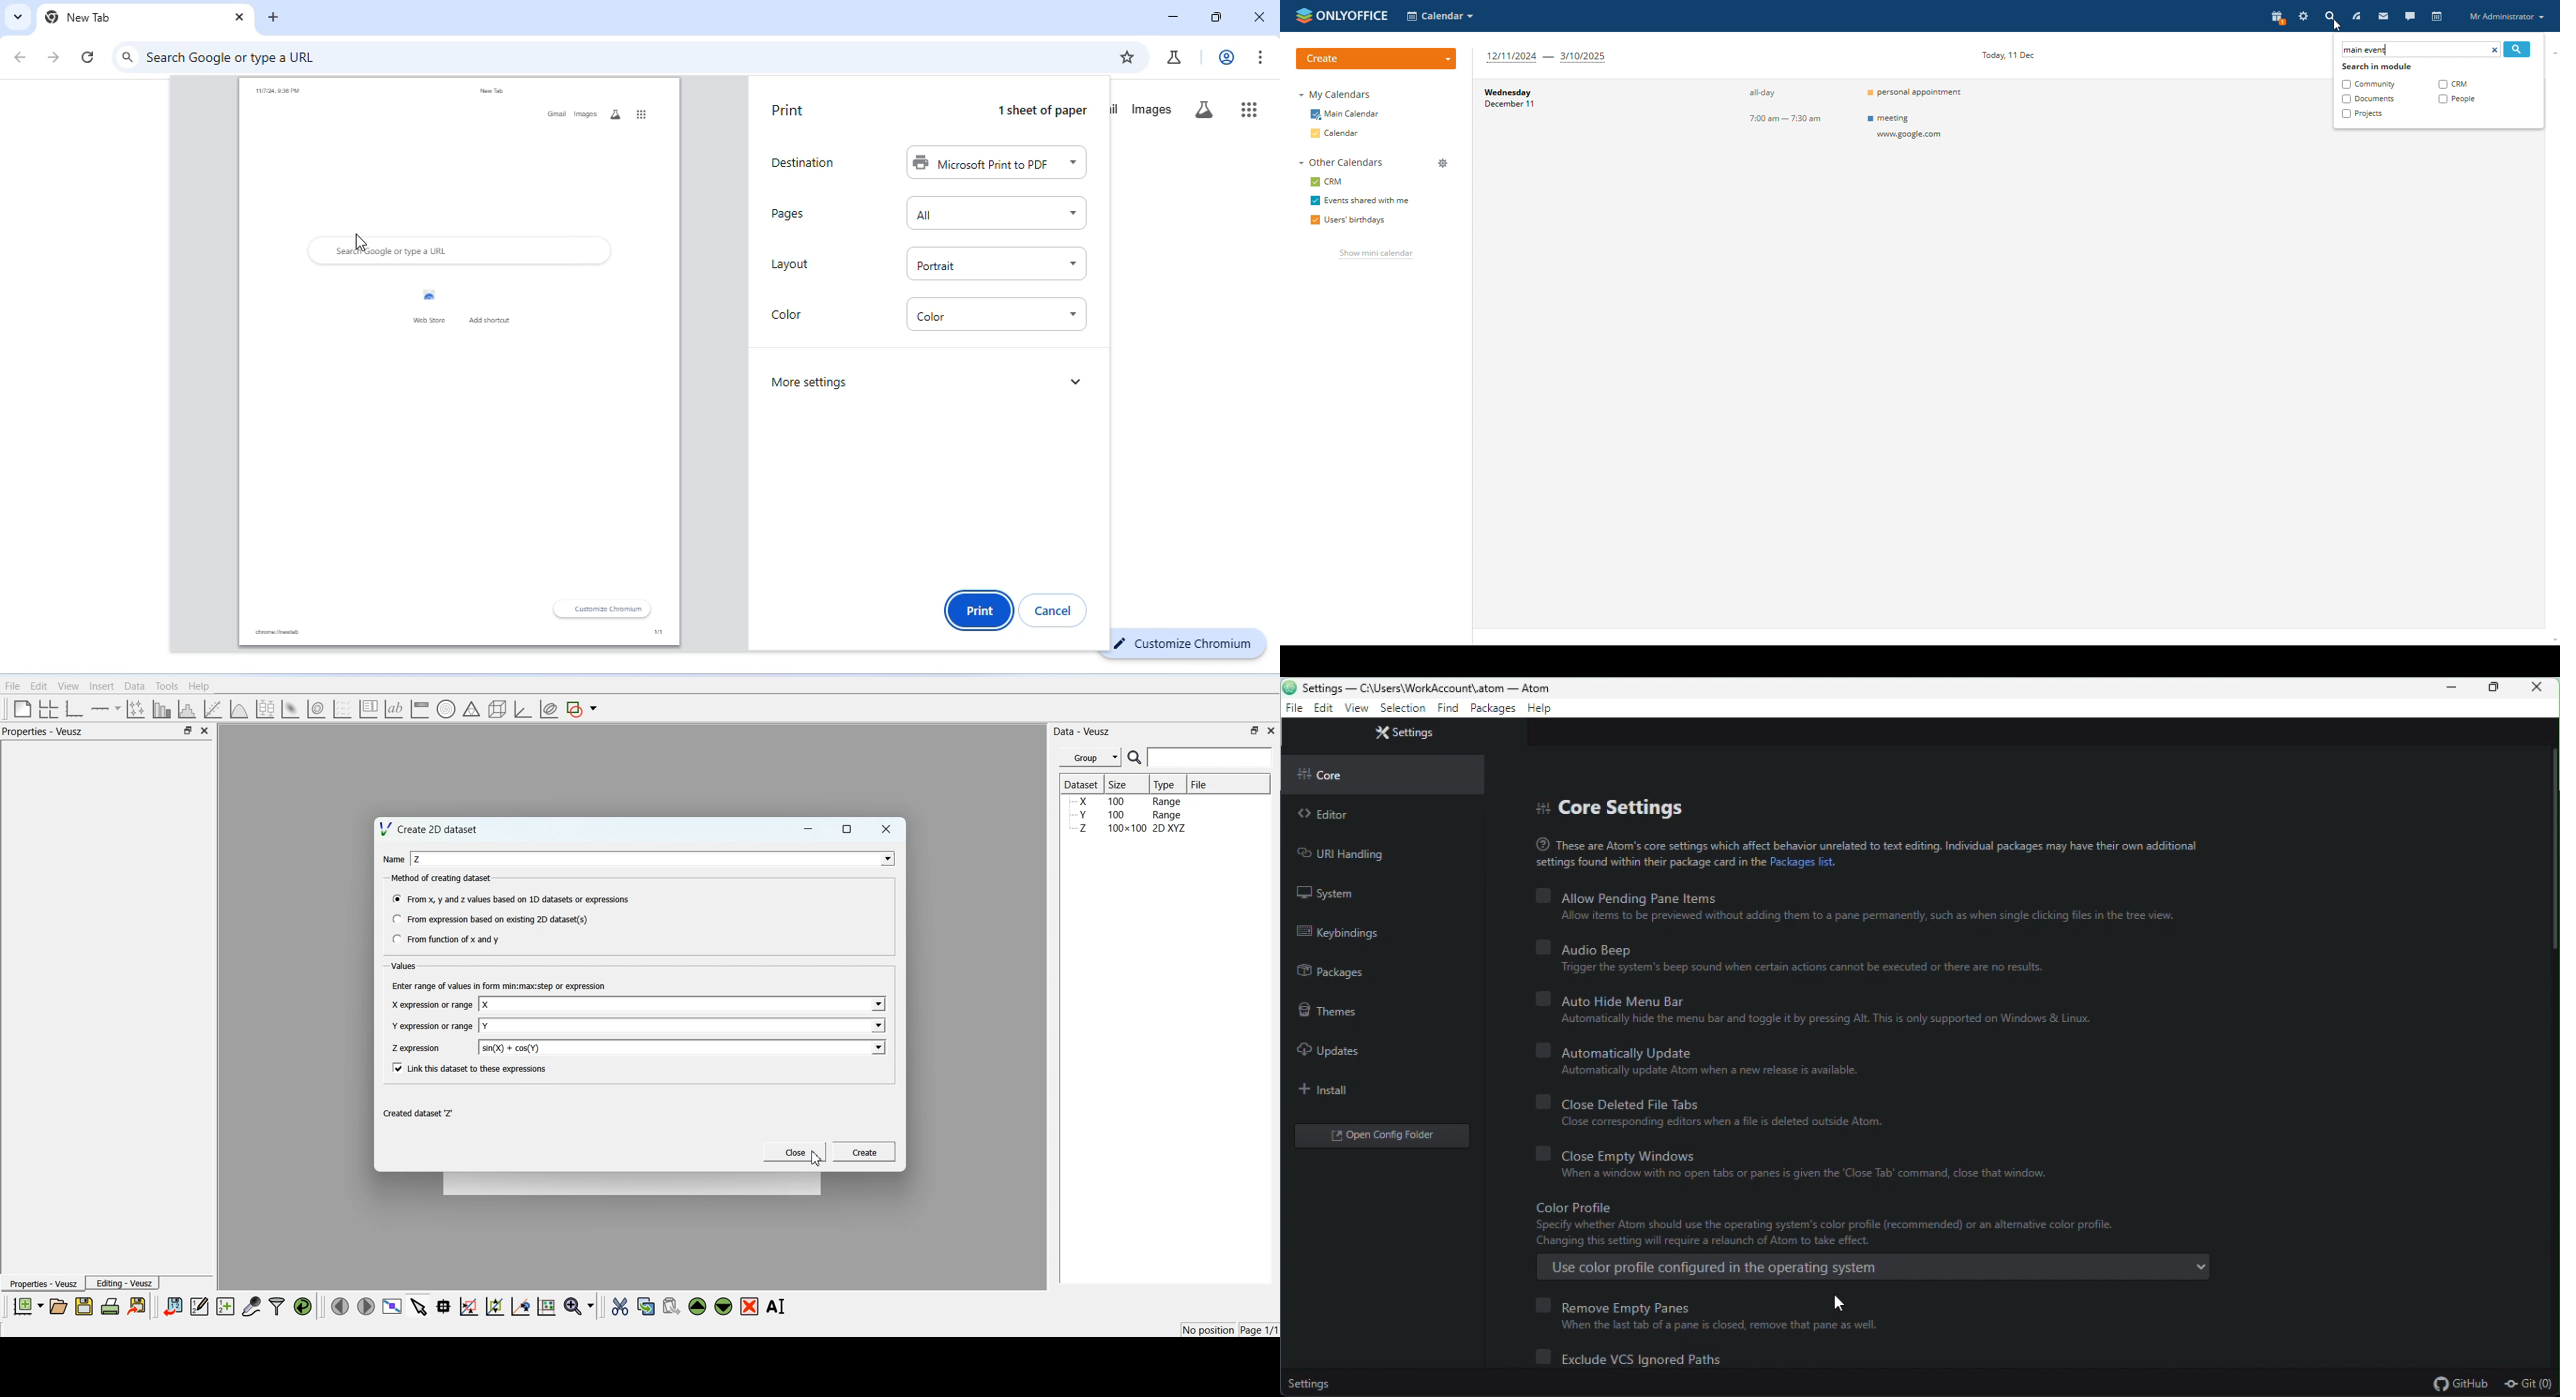  Describe the element at coordinates (433, 1026) in the screenshot. I see `= NY expression or range` at that location.